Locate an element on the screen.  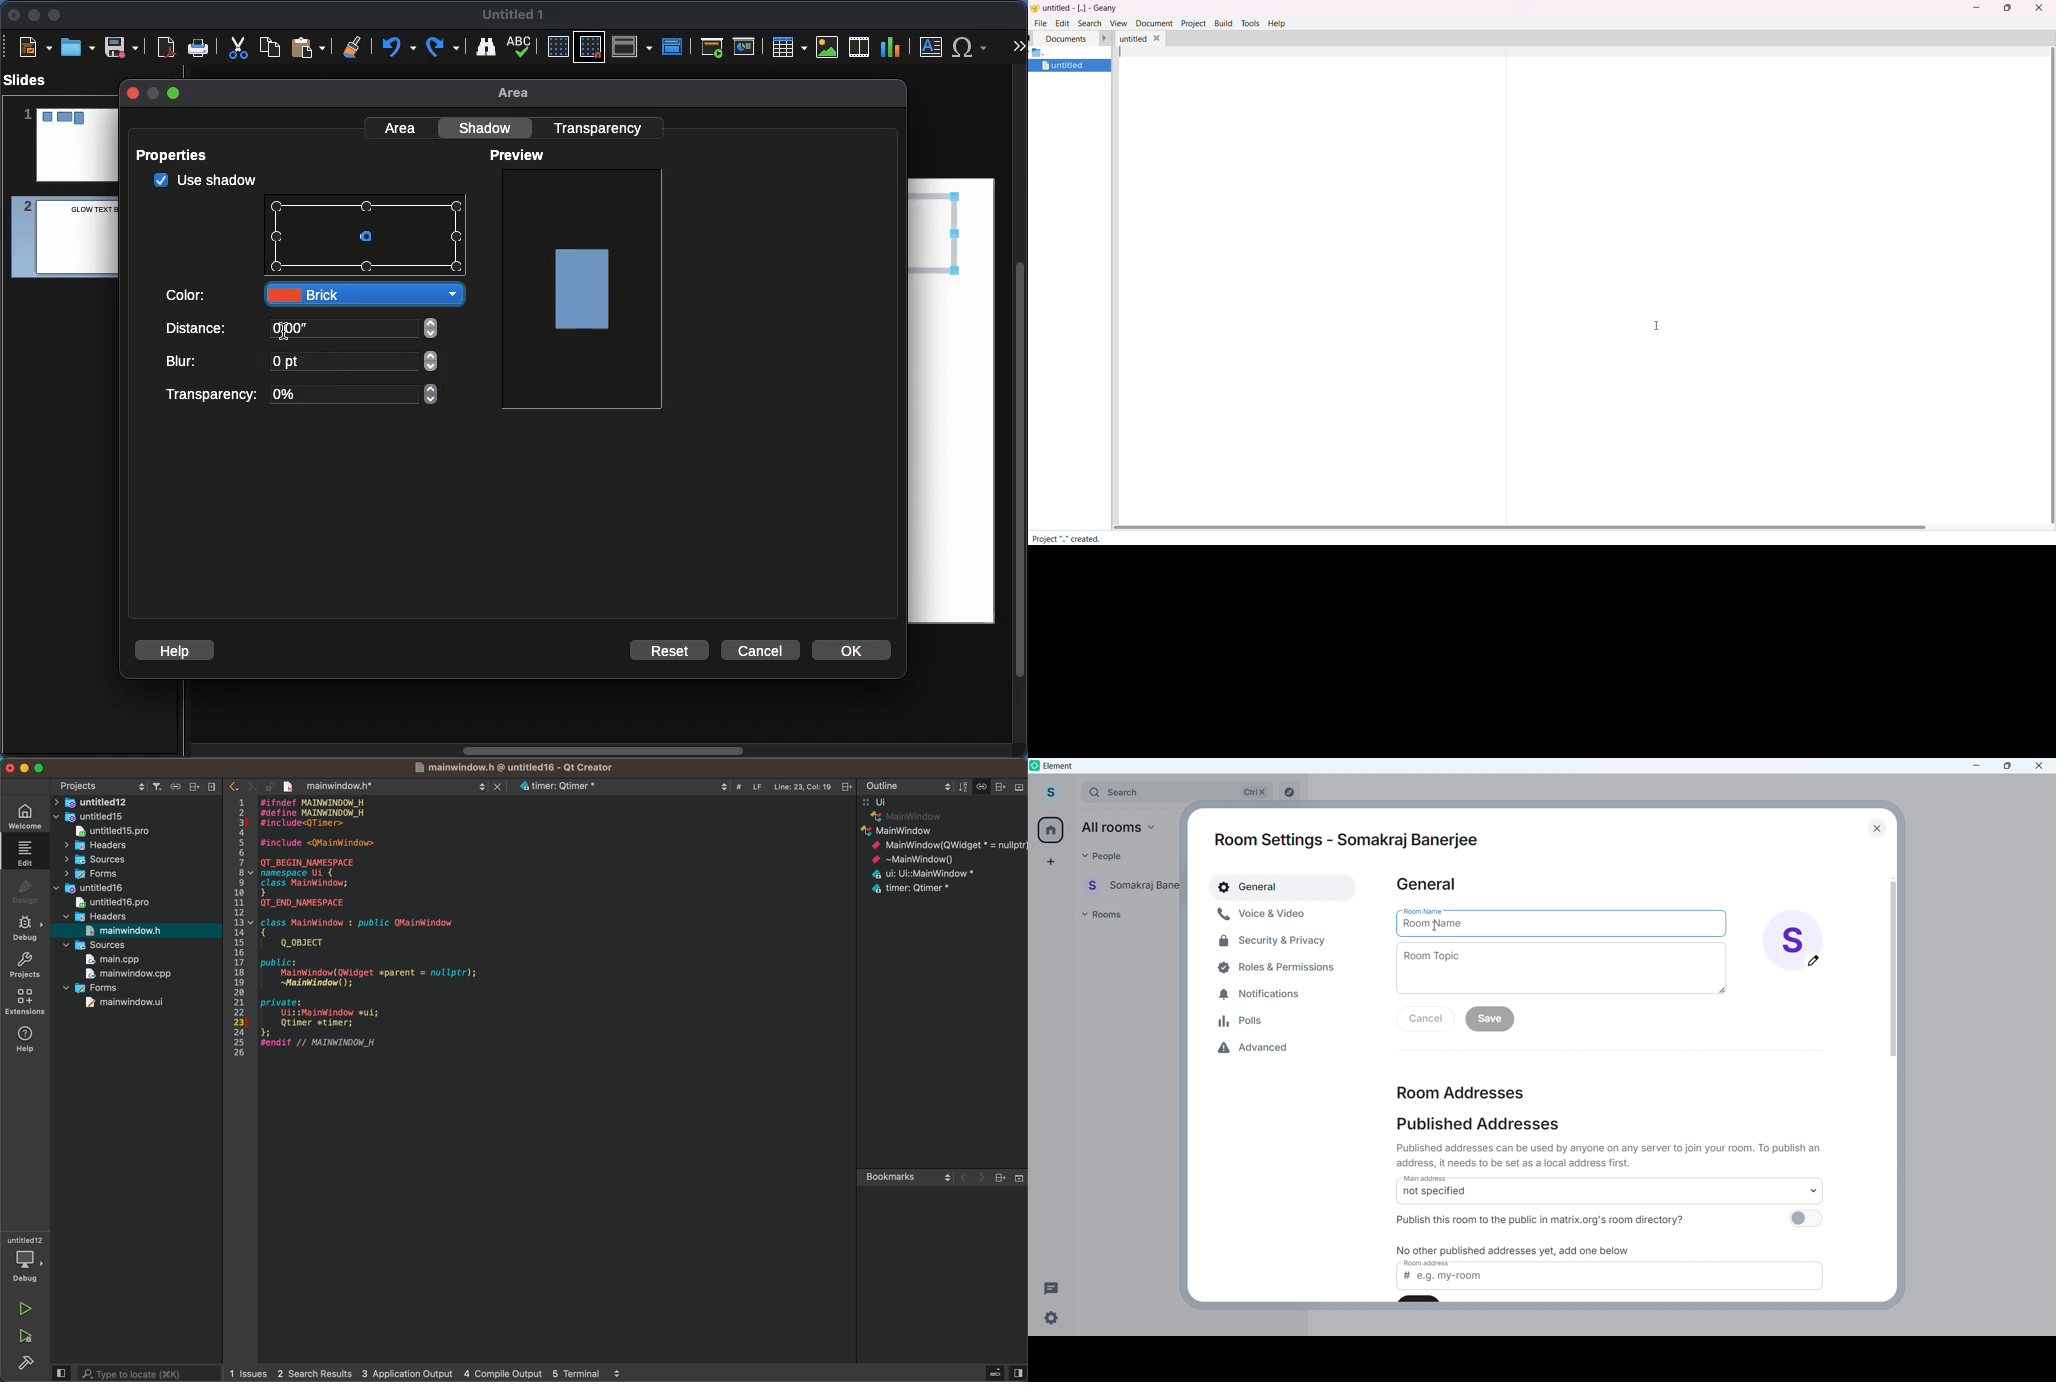
room address  is located at coordinates (1429, 1265).